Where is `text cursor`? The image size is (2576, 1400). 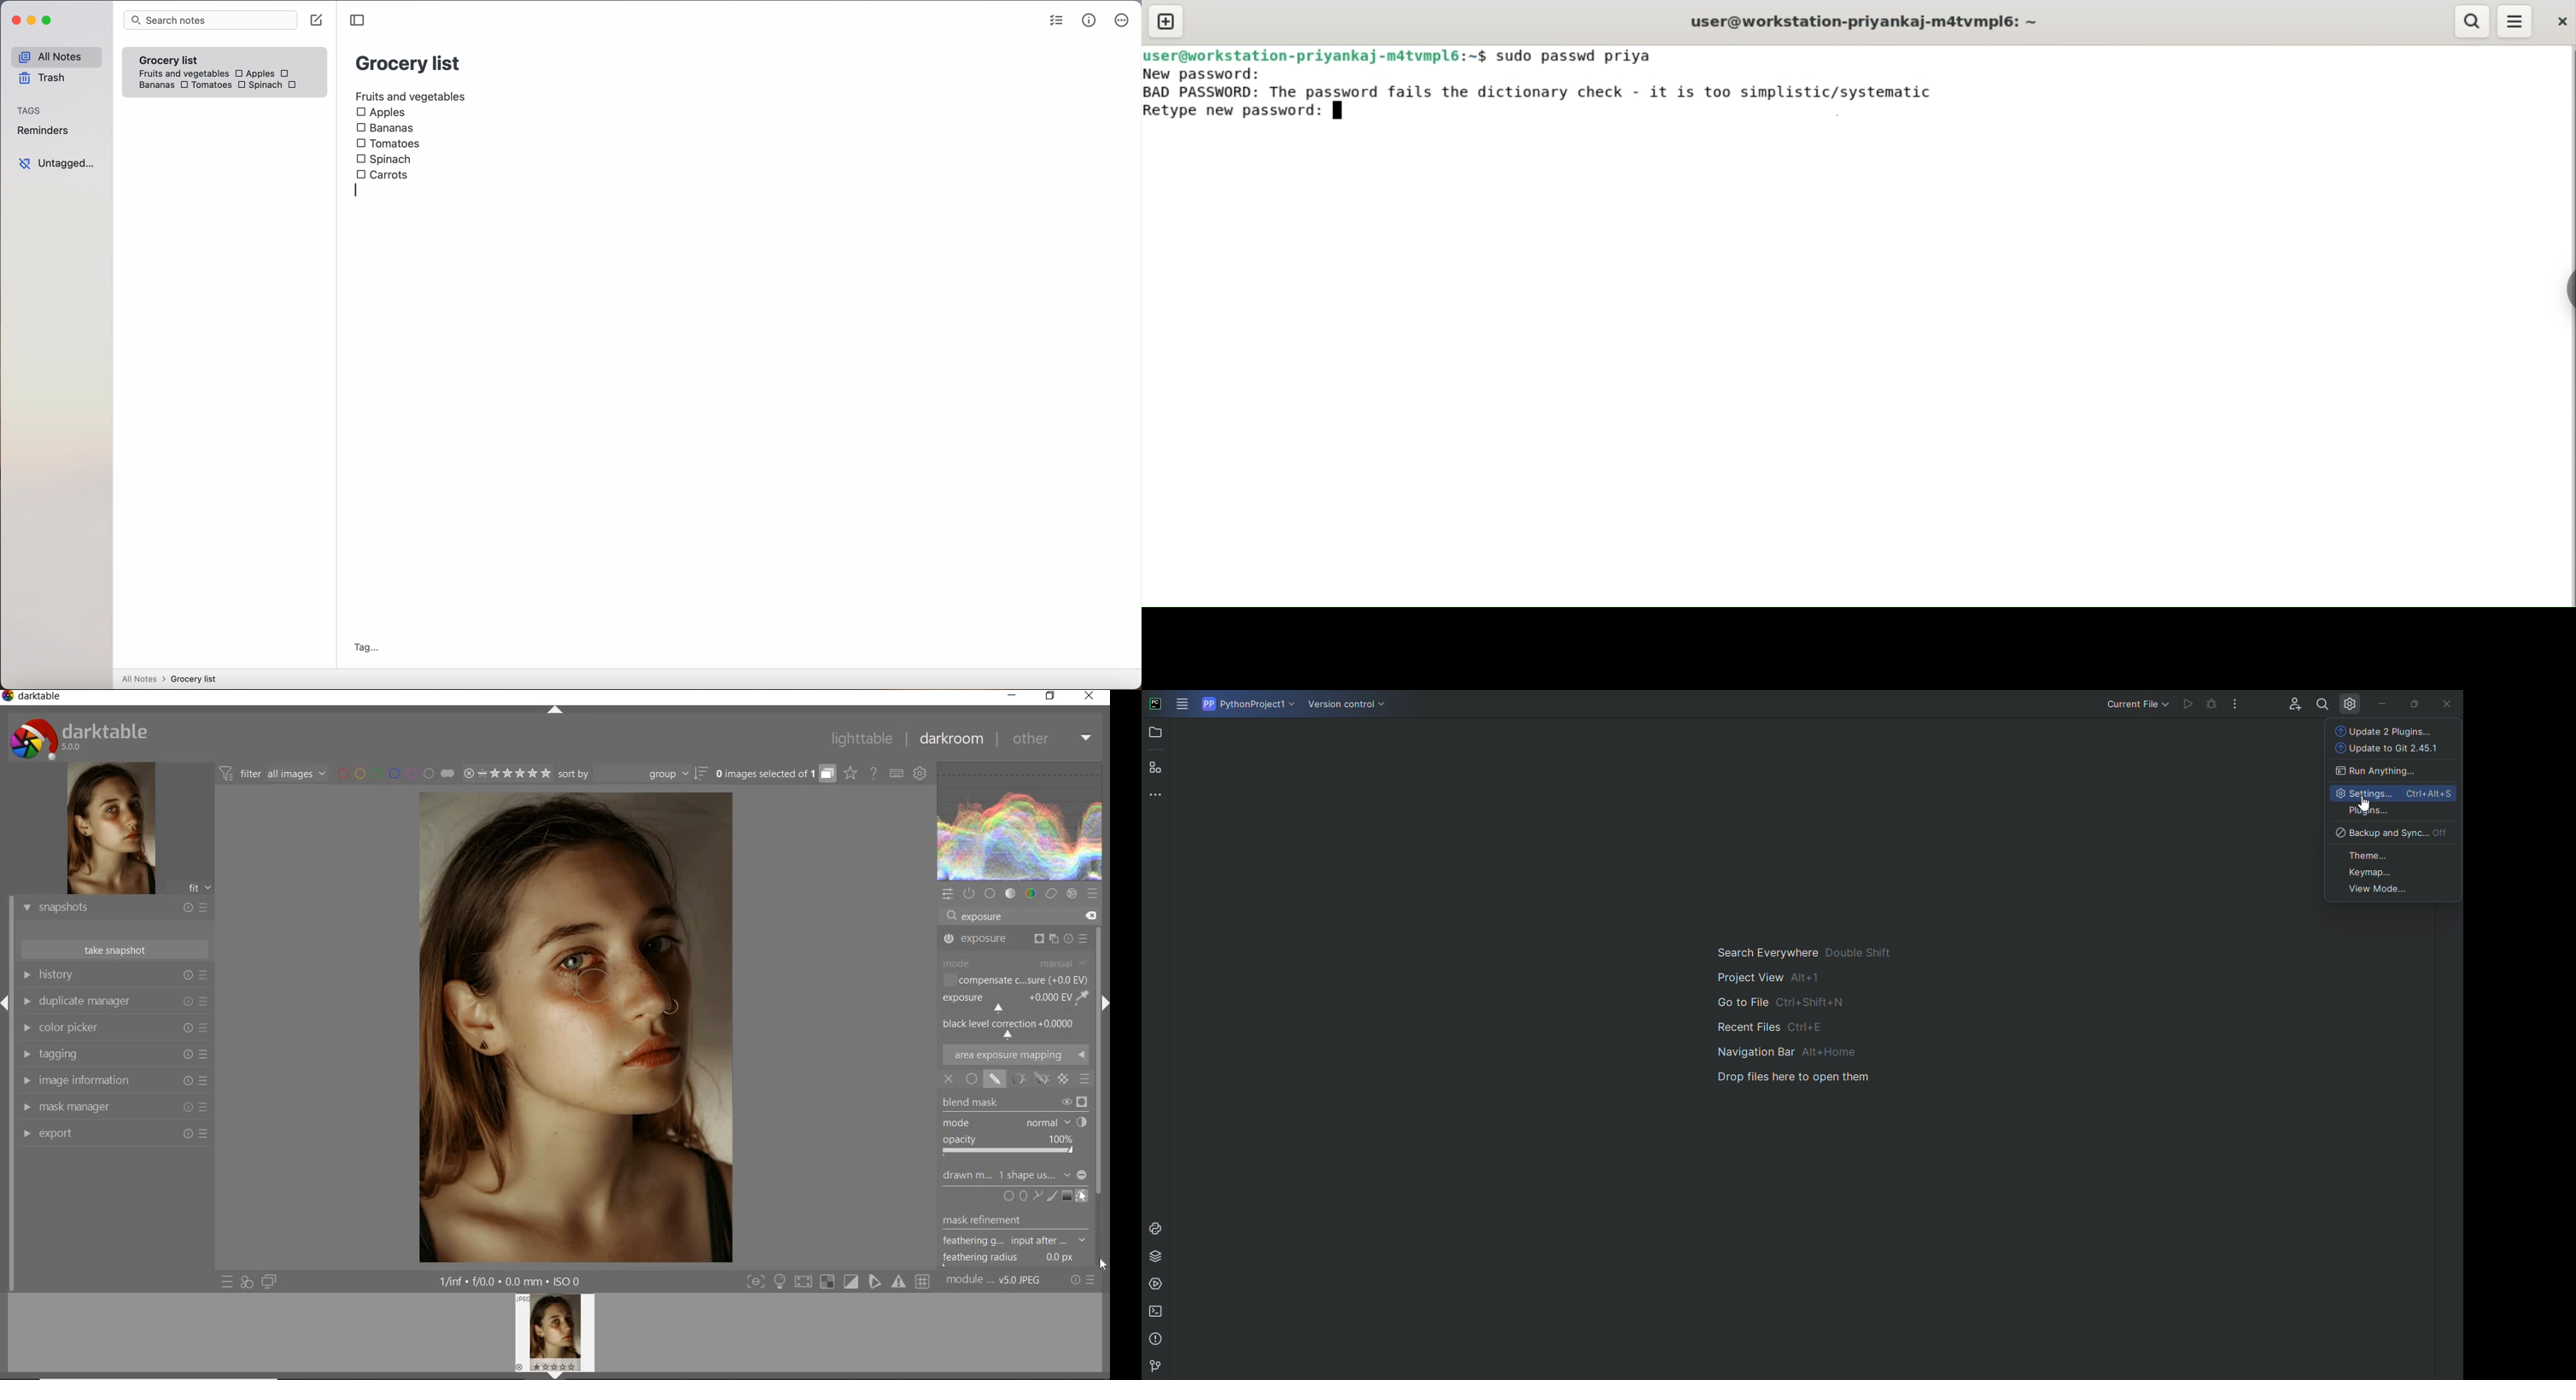
text cursor is located at coordinates (1342, 111).